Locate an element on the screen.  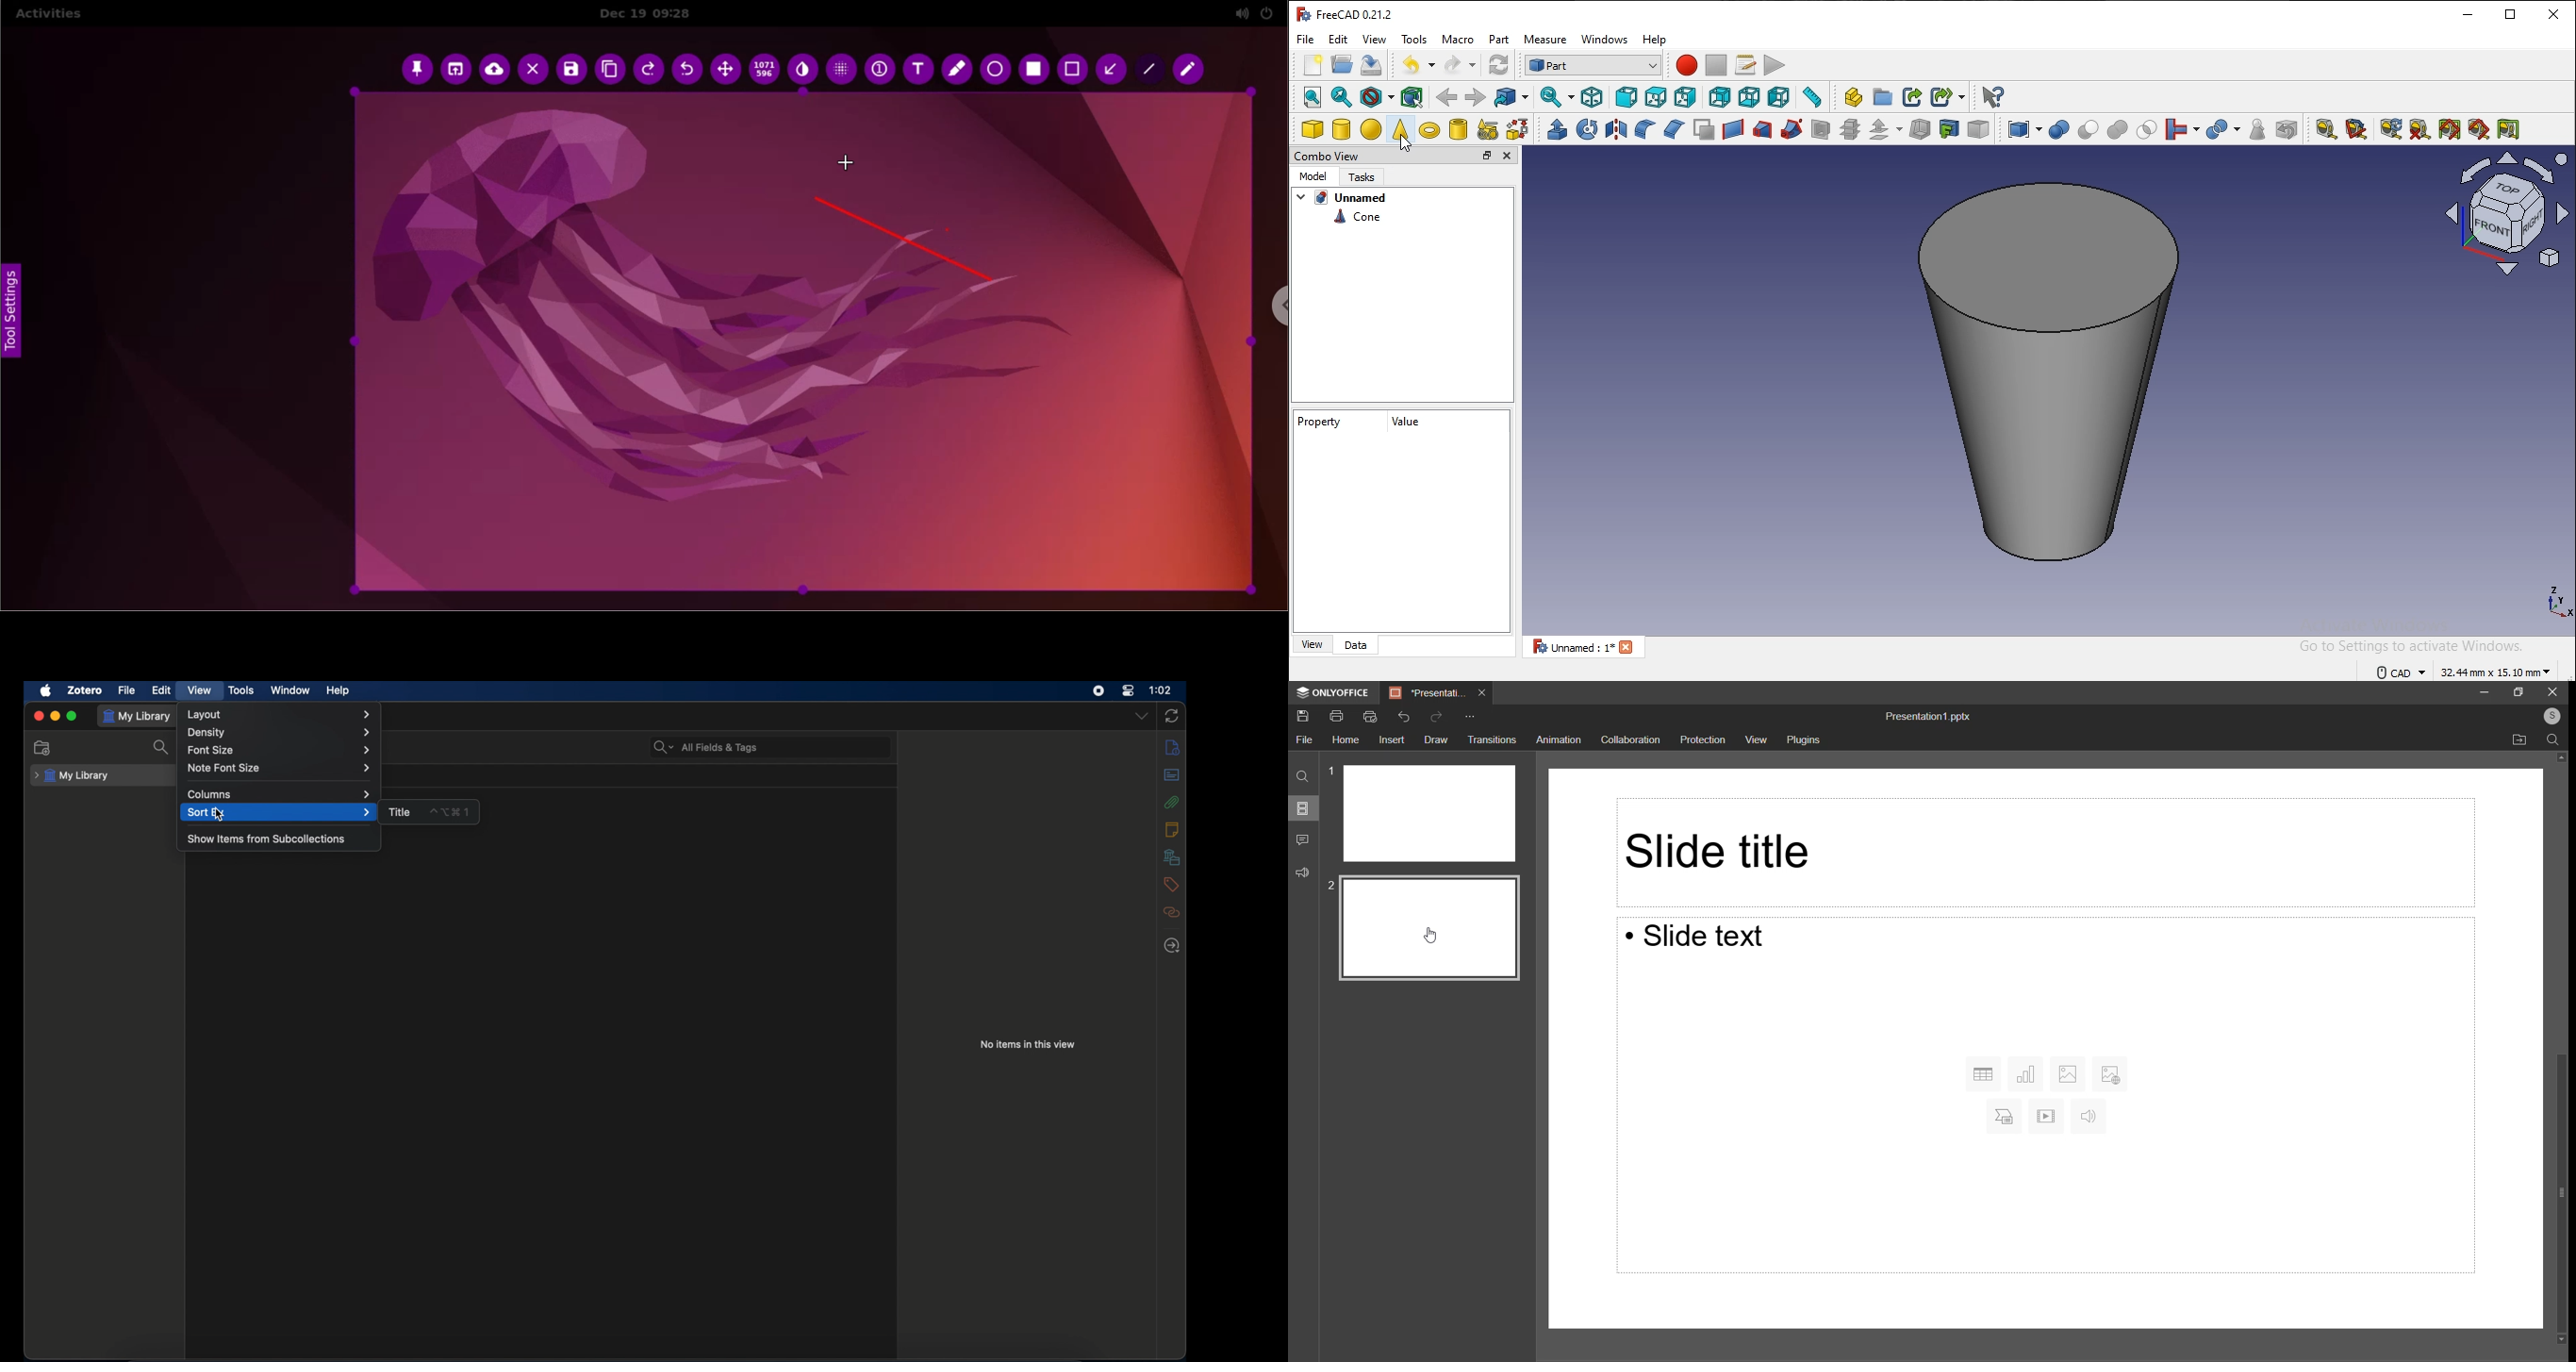
loft is located at coordinates (1761, 128).